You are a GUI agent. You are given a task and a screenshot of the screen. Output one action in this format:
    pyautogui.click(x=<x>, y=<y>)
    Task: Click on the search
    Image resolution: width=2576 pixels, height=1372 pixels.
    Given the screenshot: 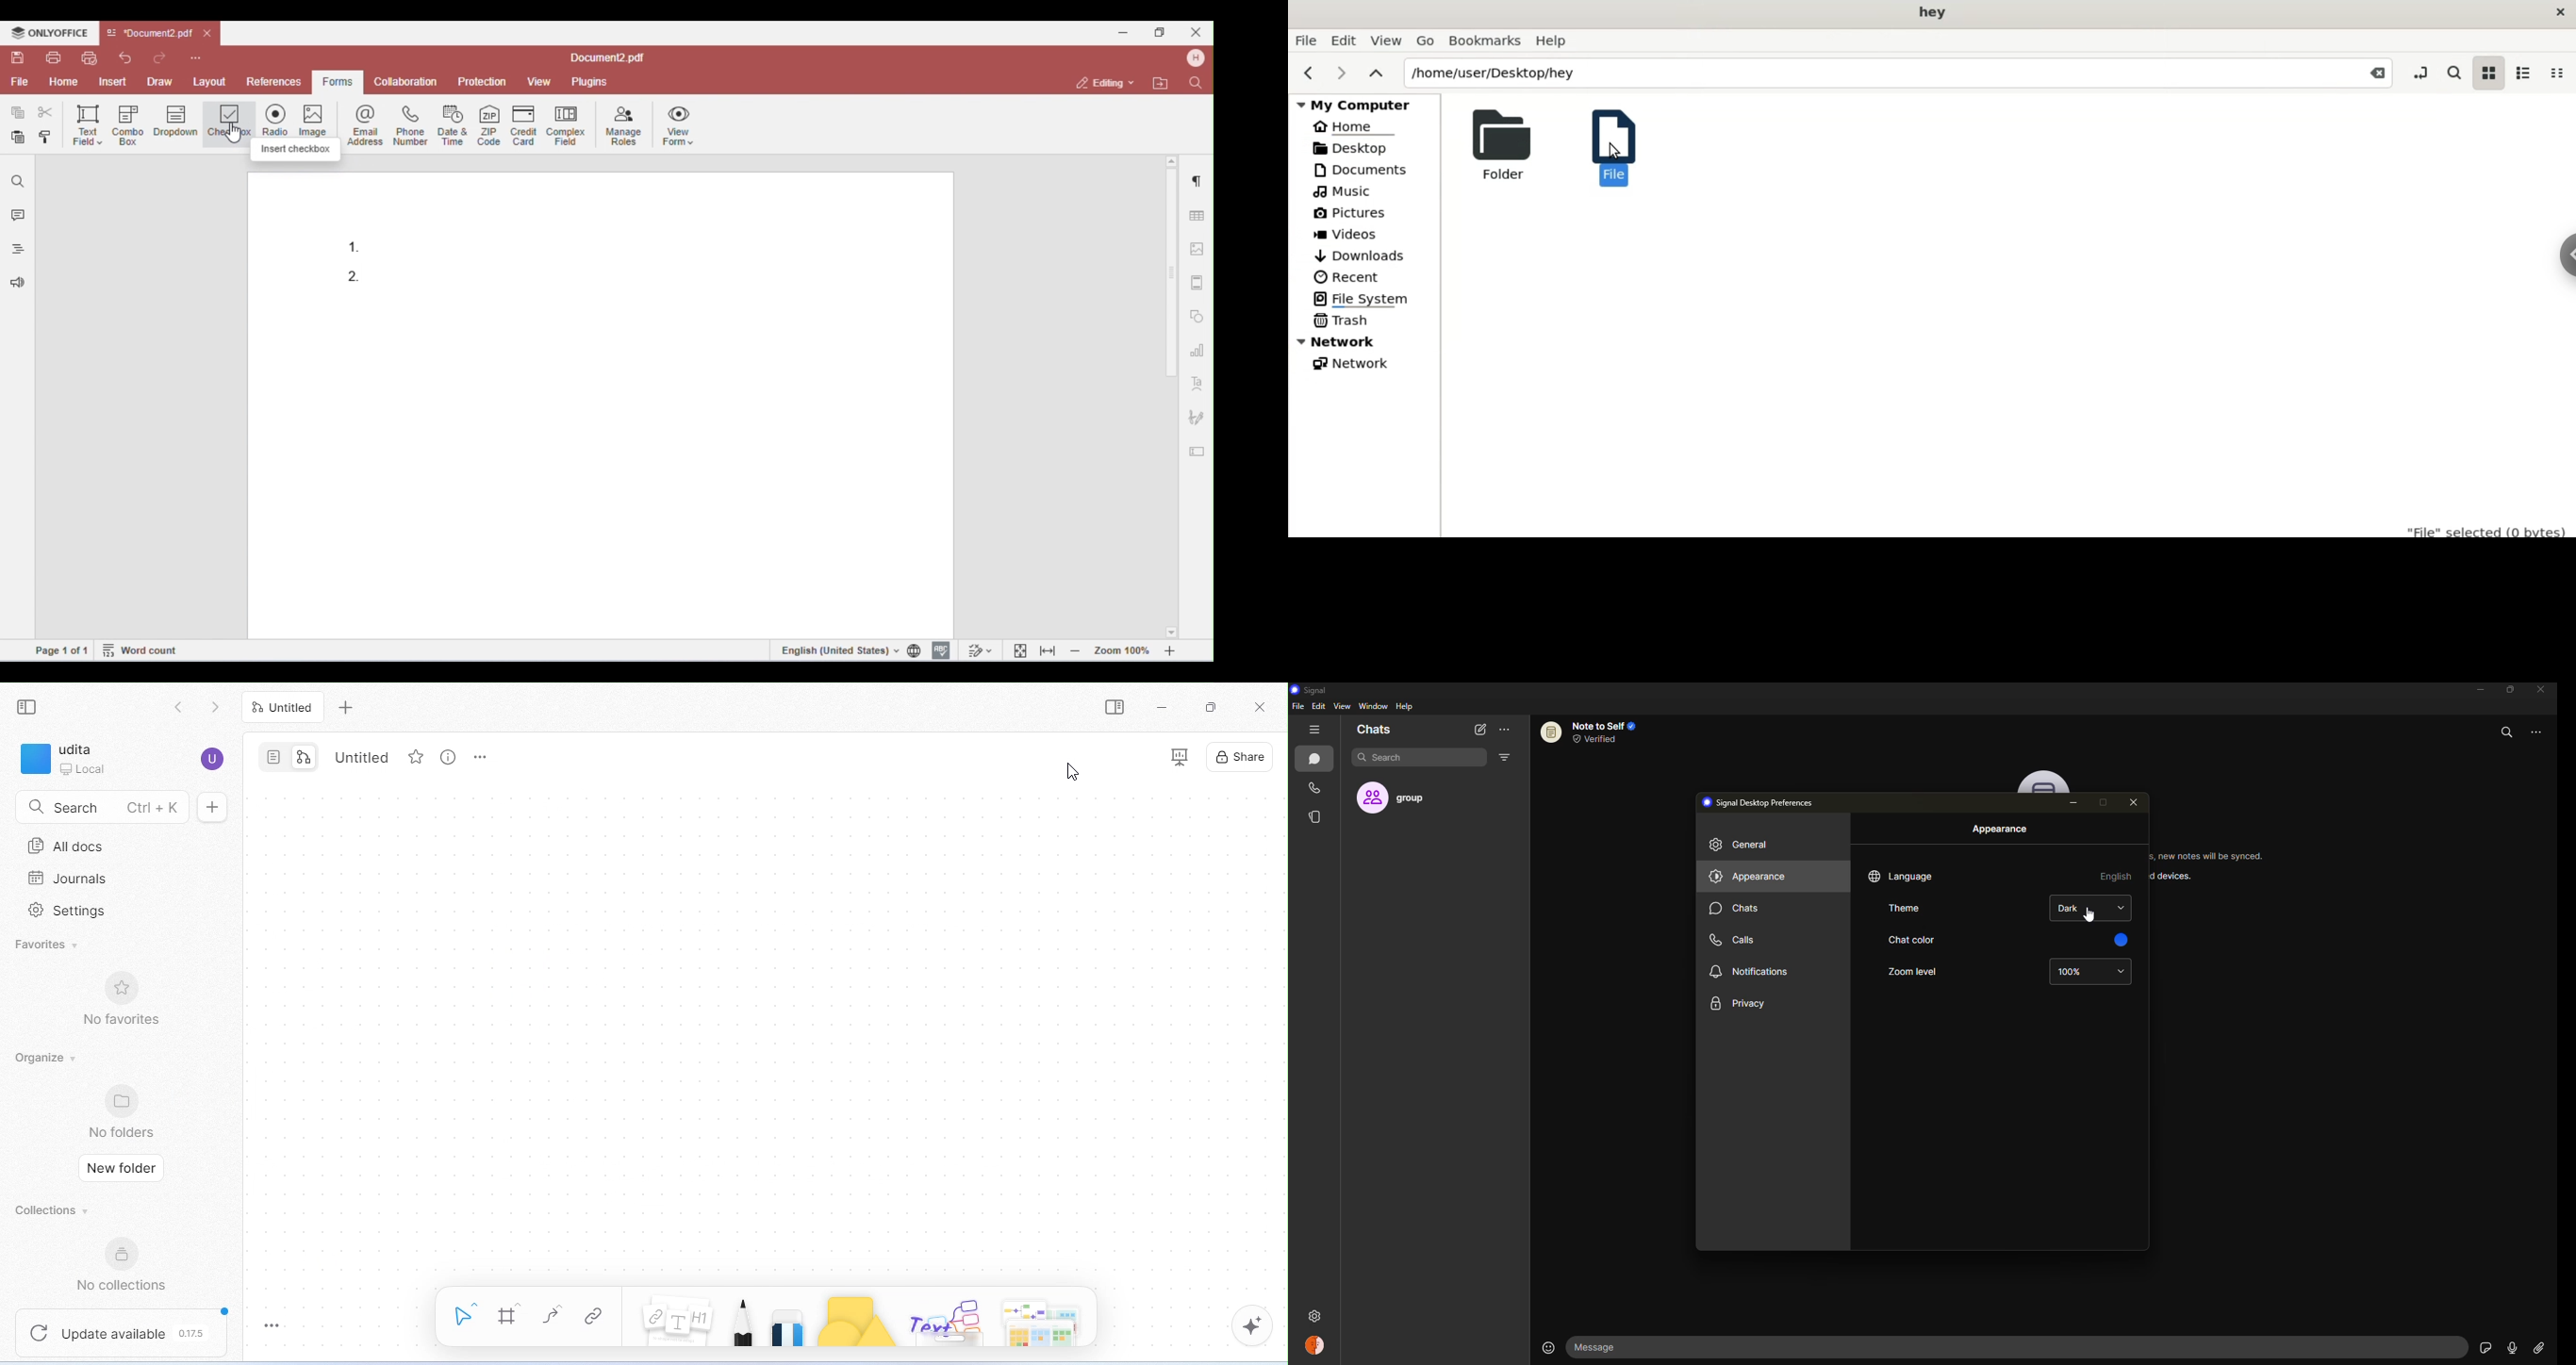 What is the action you would take?
    pyautogui.click(x=1391, y=758)
    